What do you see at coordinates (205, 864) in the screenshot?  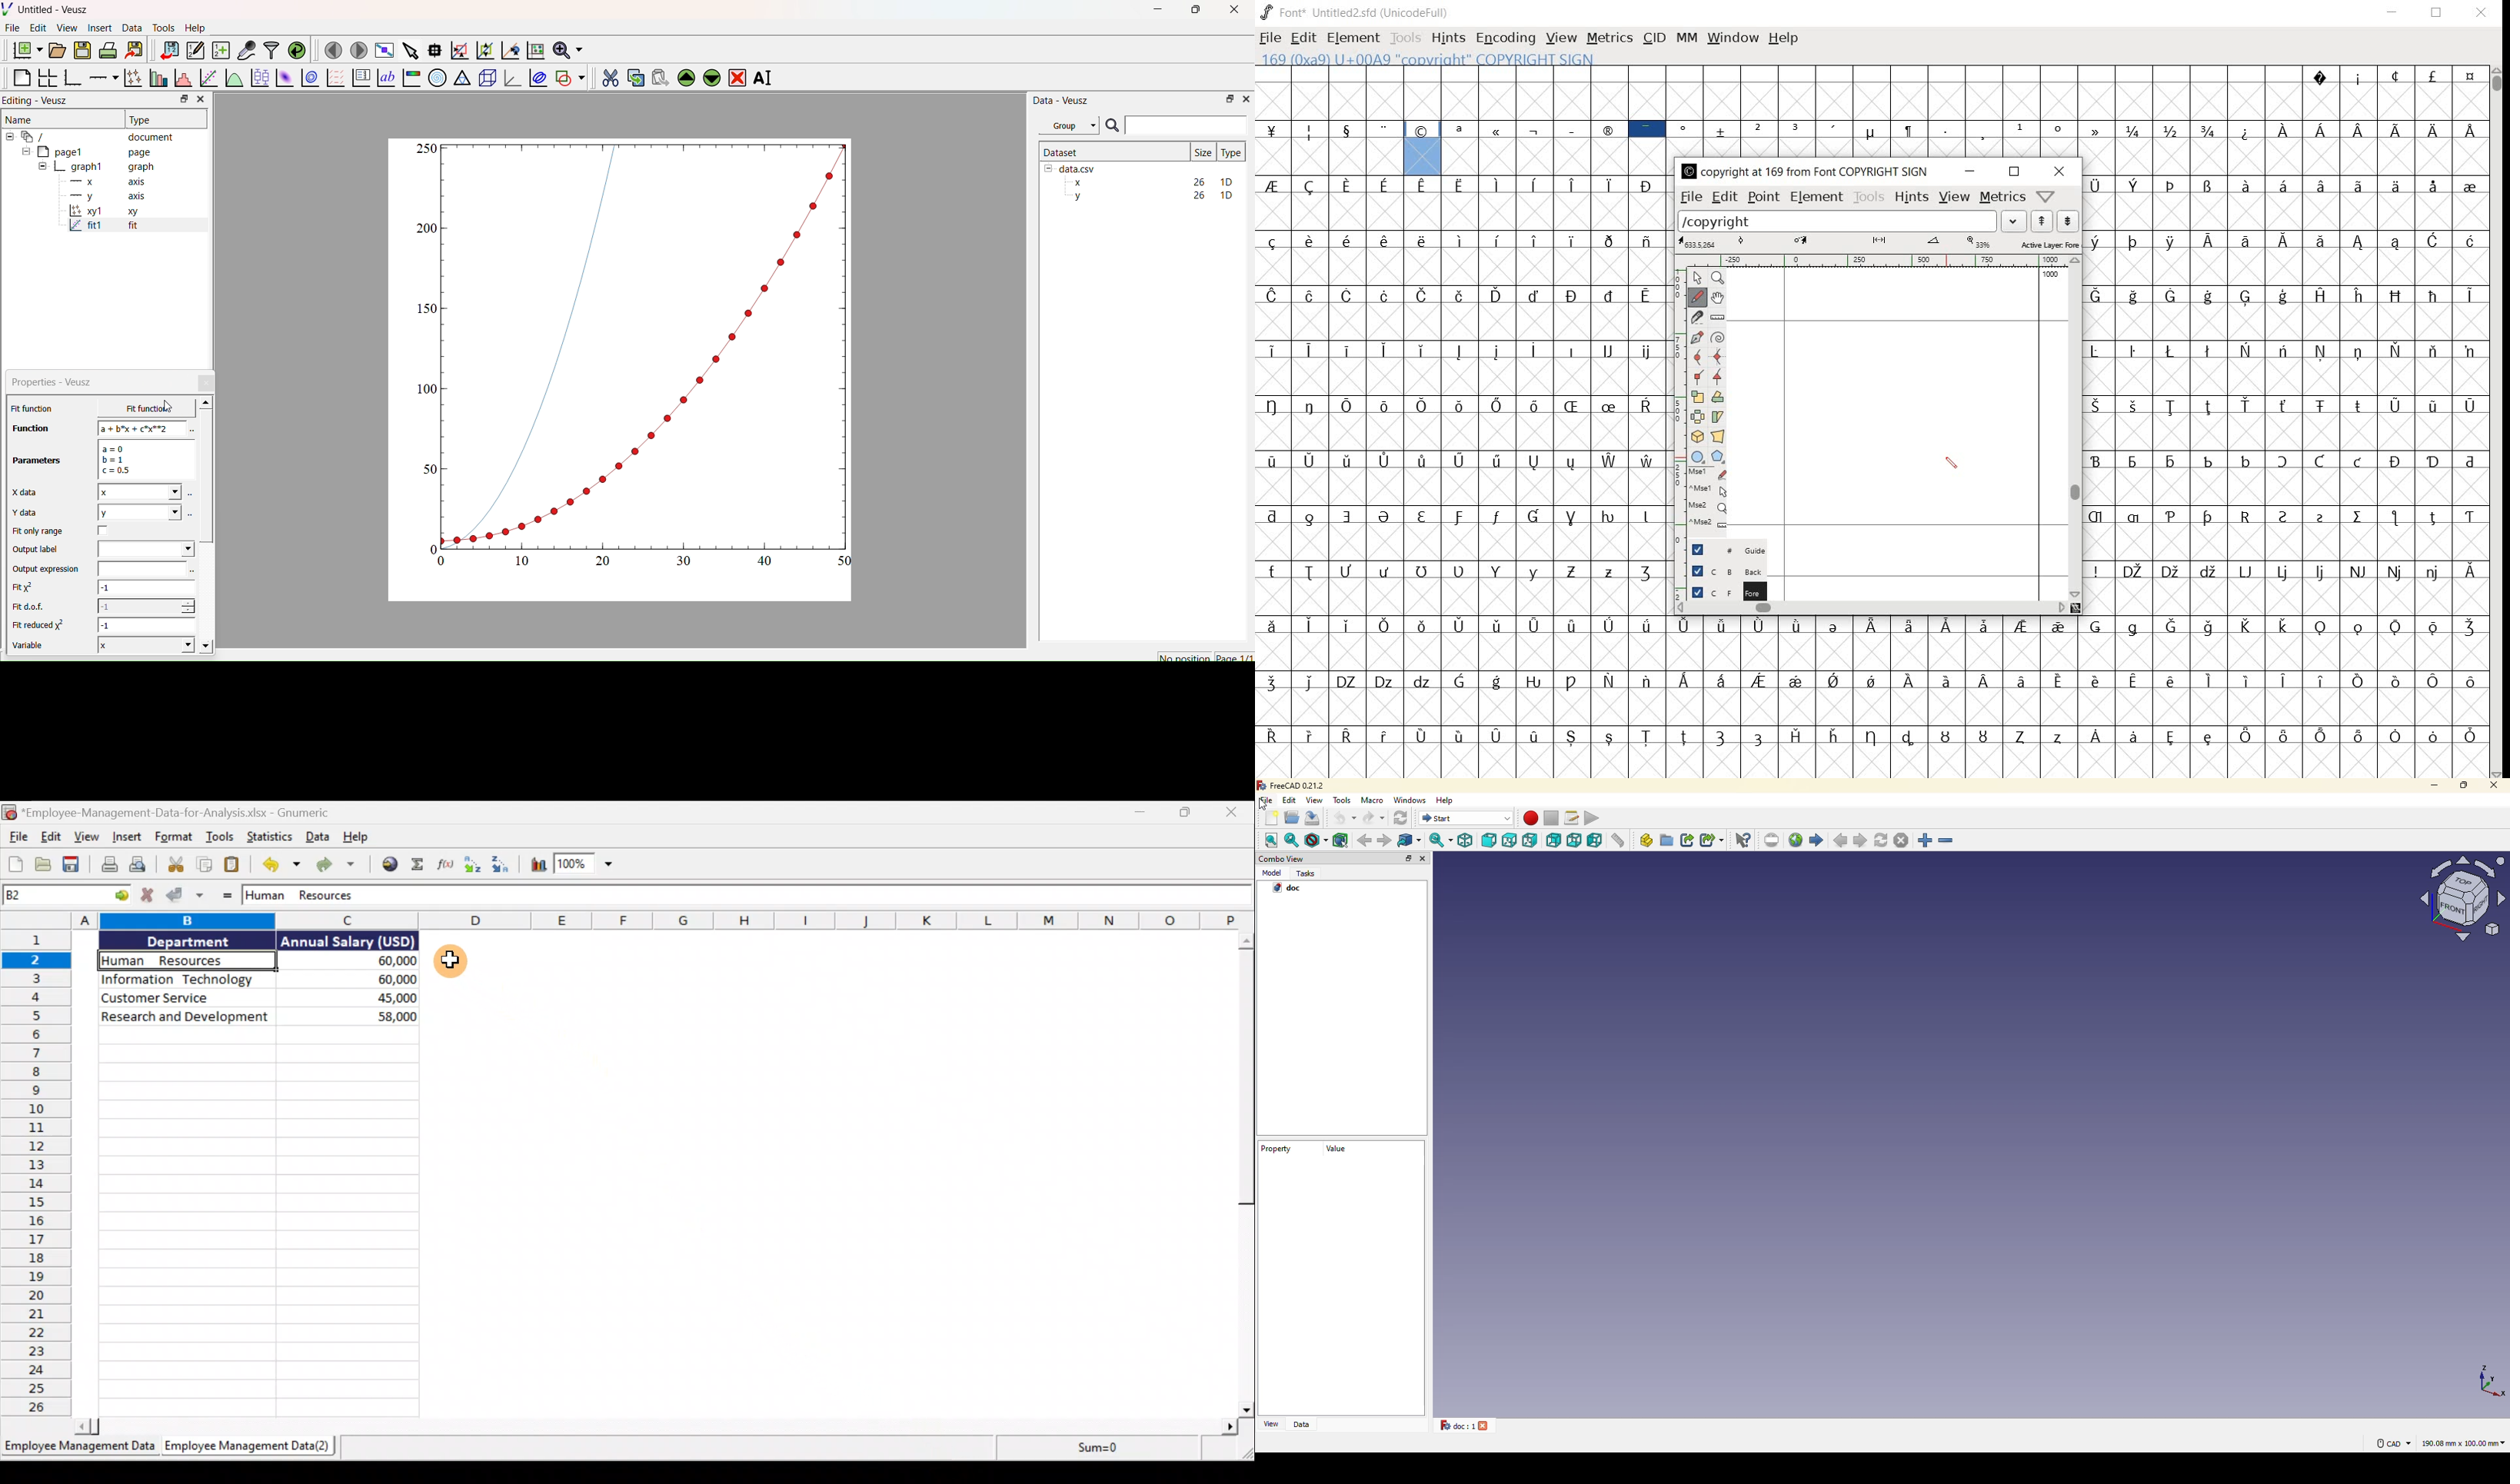 I see `Copy the selection` at bounding box center [205, 864].